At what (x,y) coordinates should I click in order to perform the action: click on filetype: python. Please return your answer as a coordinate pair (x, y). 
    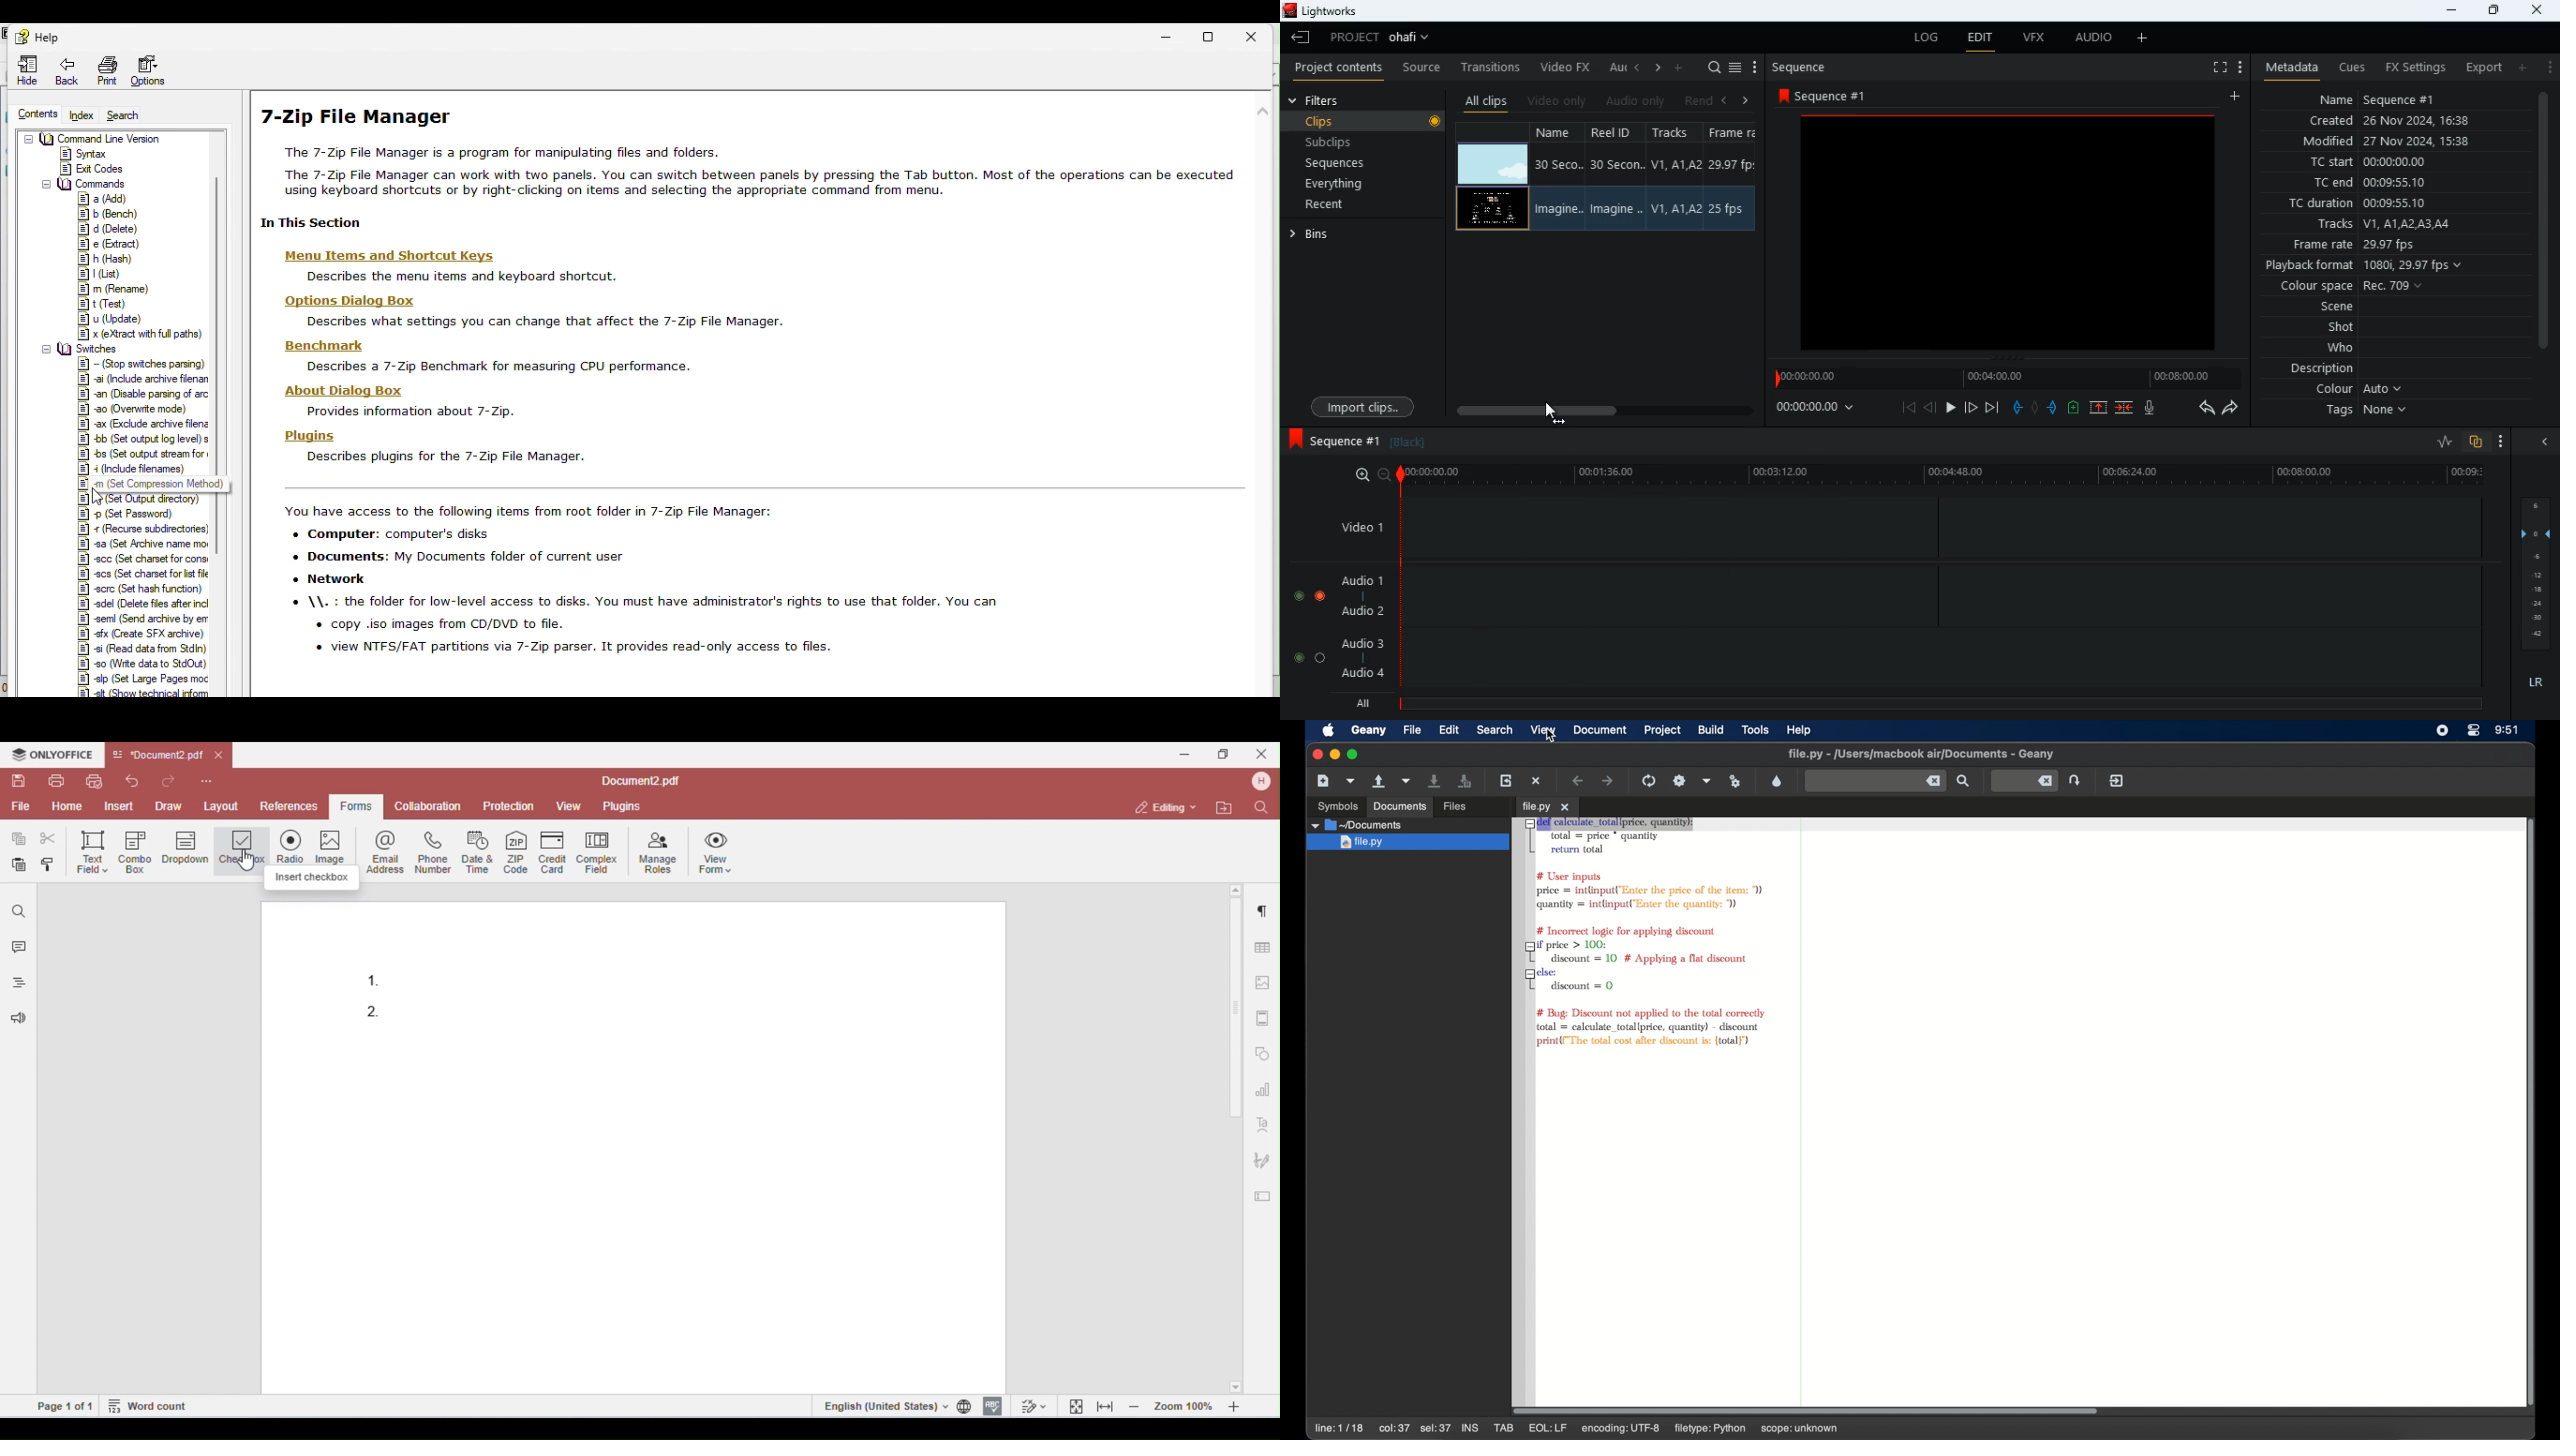
    Looking at the image, I should click on (1711, 1429).